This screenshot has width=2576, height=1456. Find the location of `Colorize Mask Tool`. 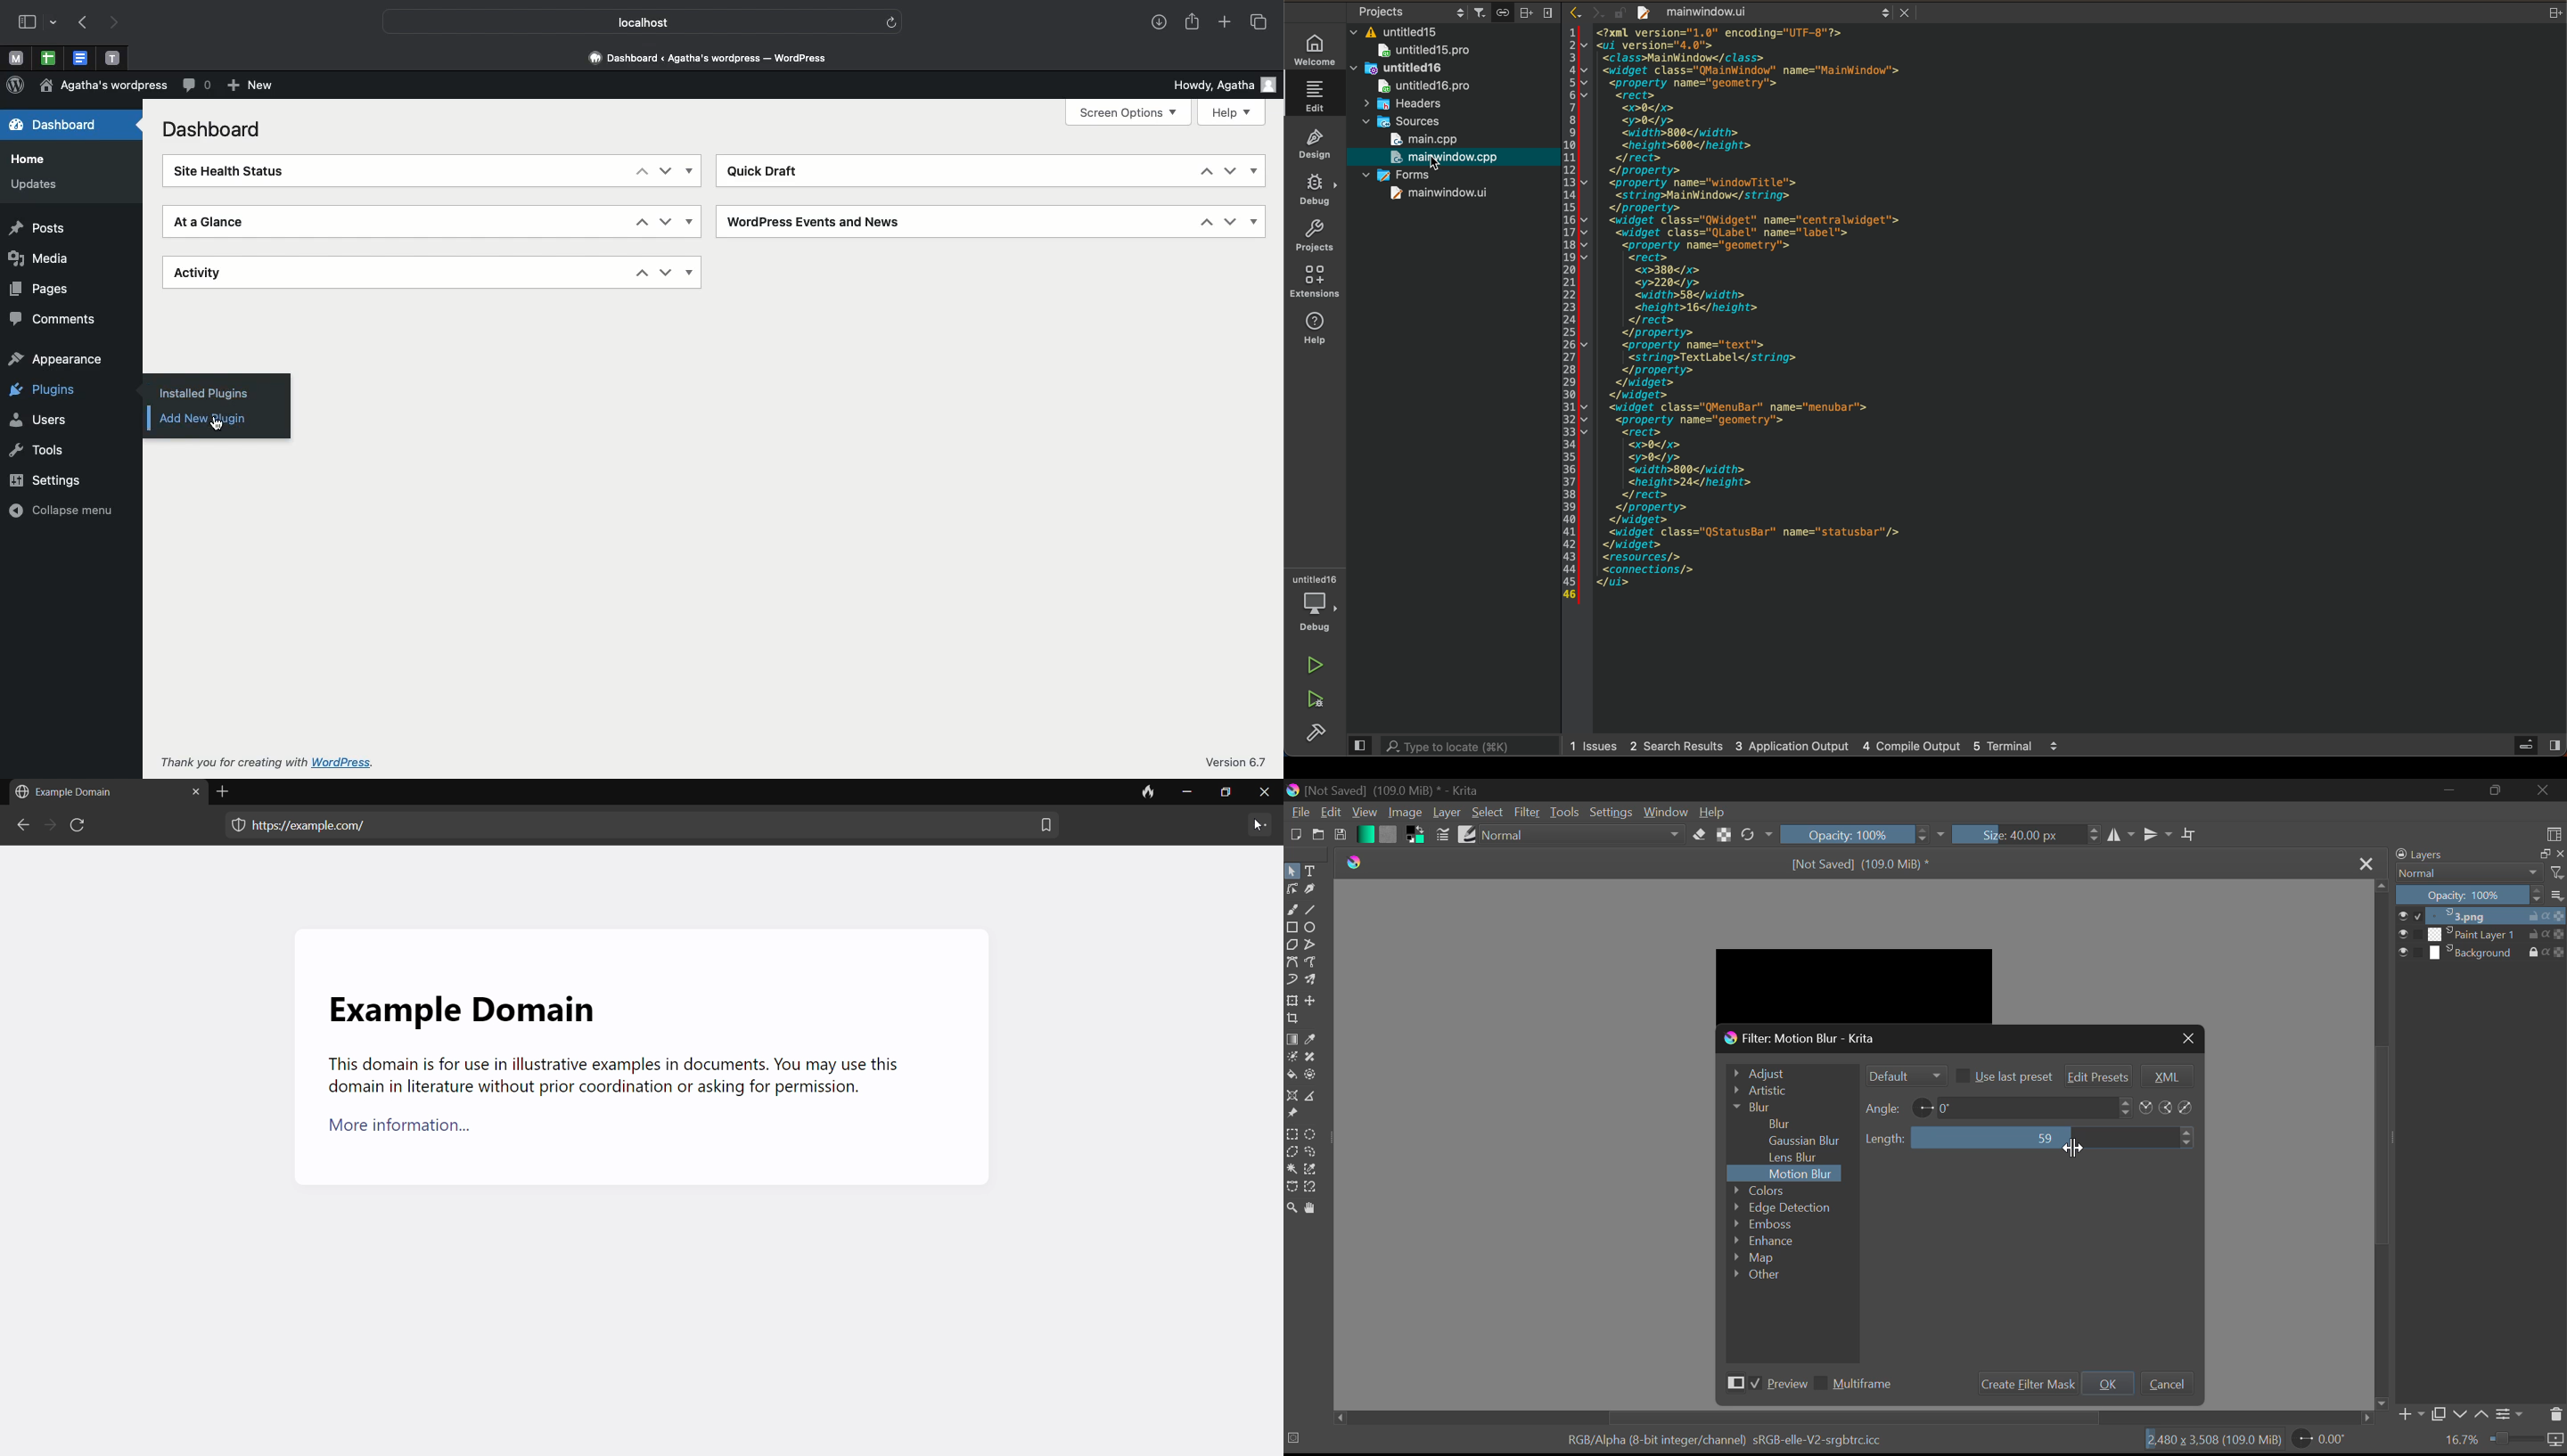

Colorize Mask Tool is located at coordinates (1292, 1057).